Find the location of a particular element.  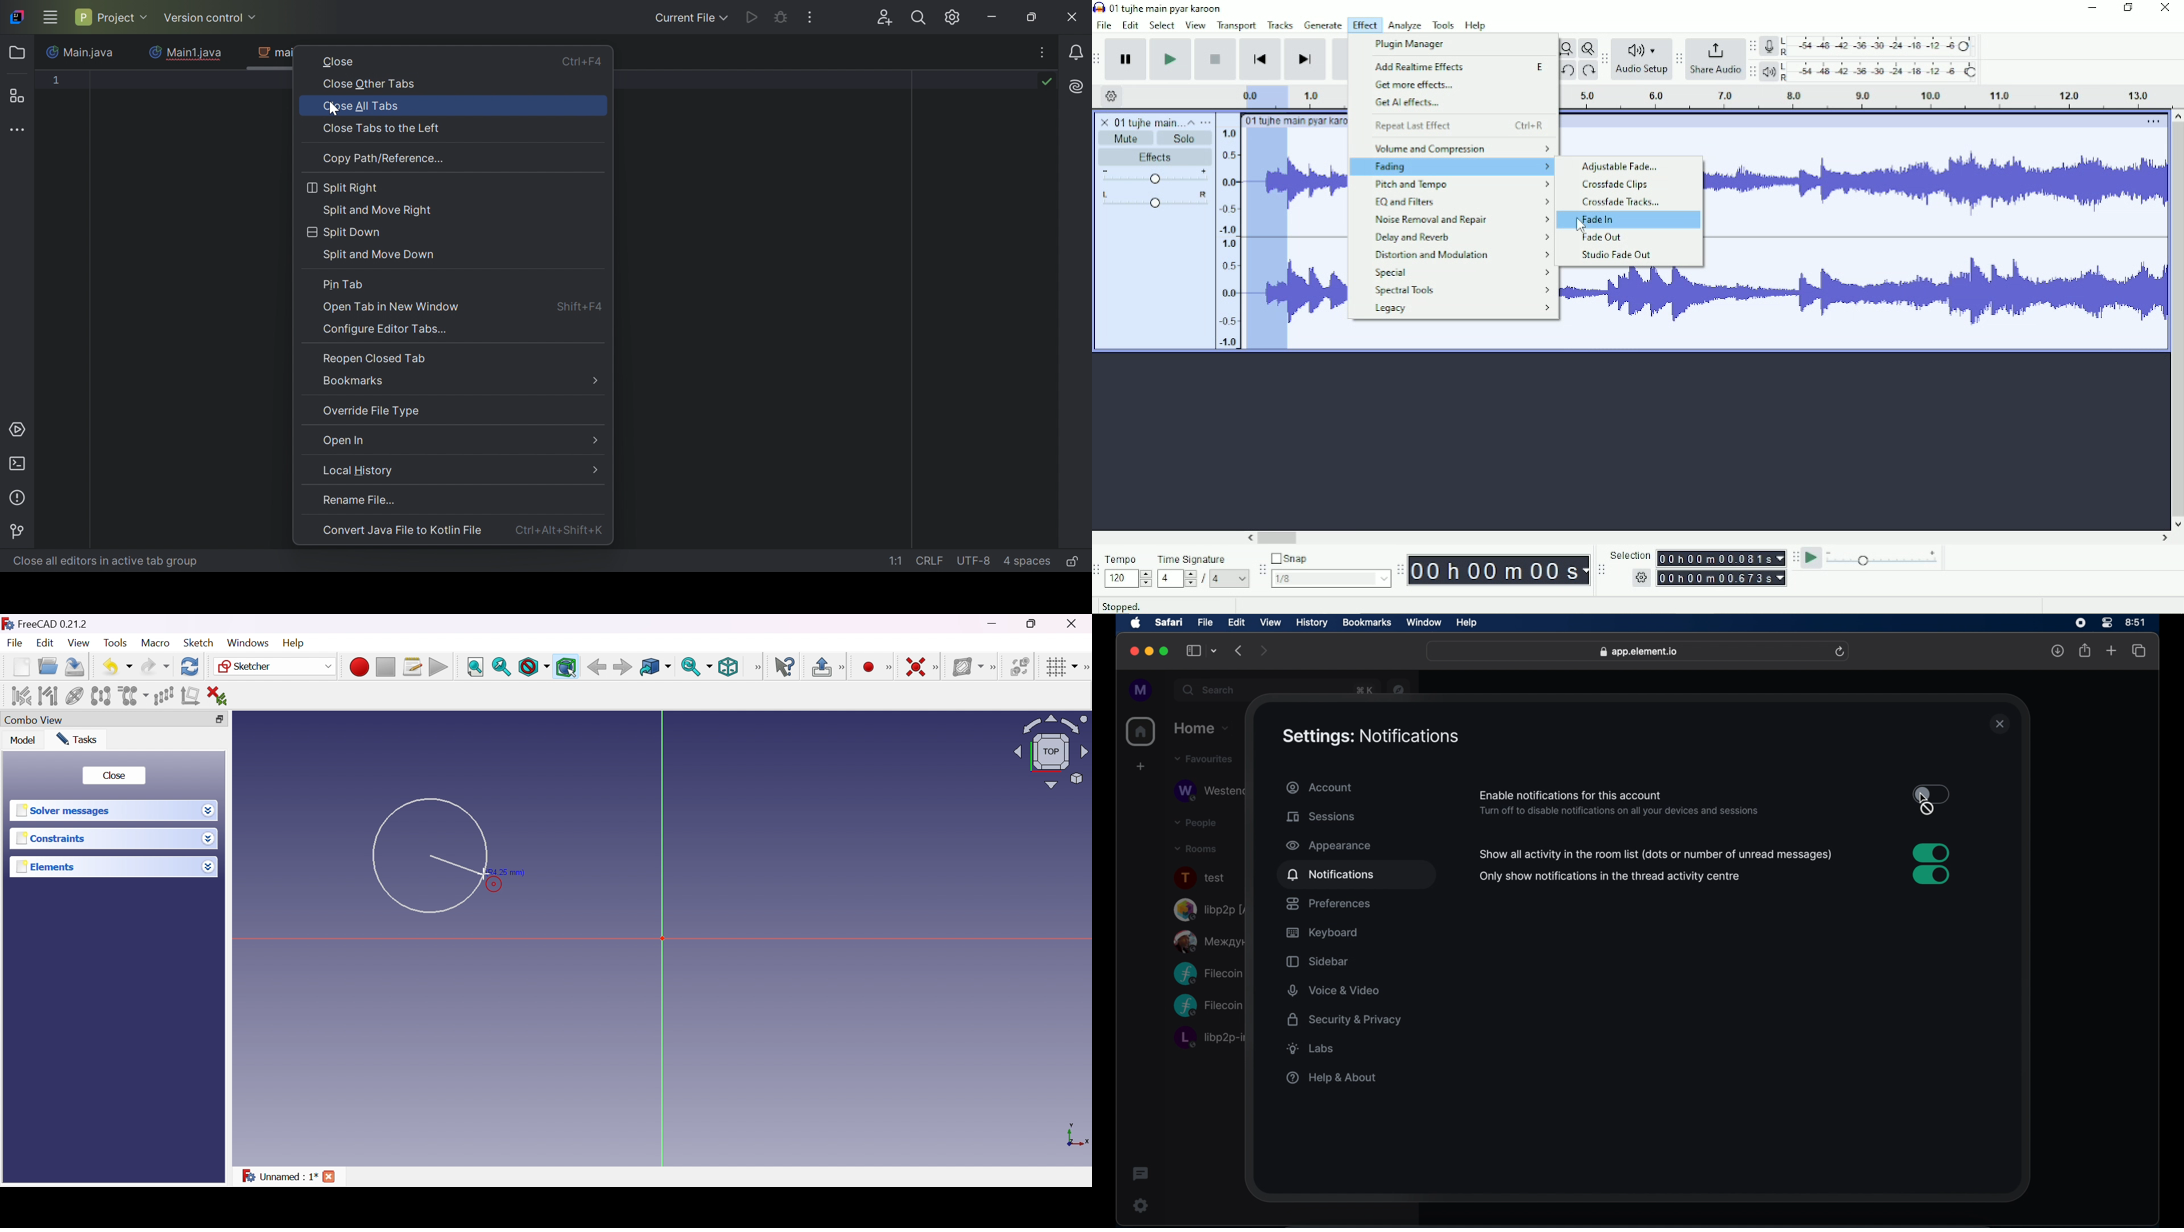

Macro is located at coordinates (156, 643).